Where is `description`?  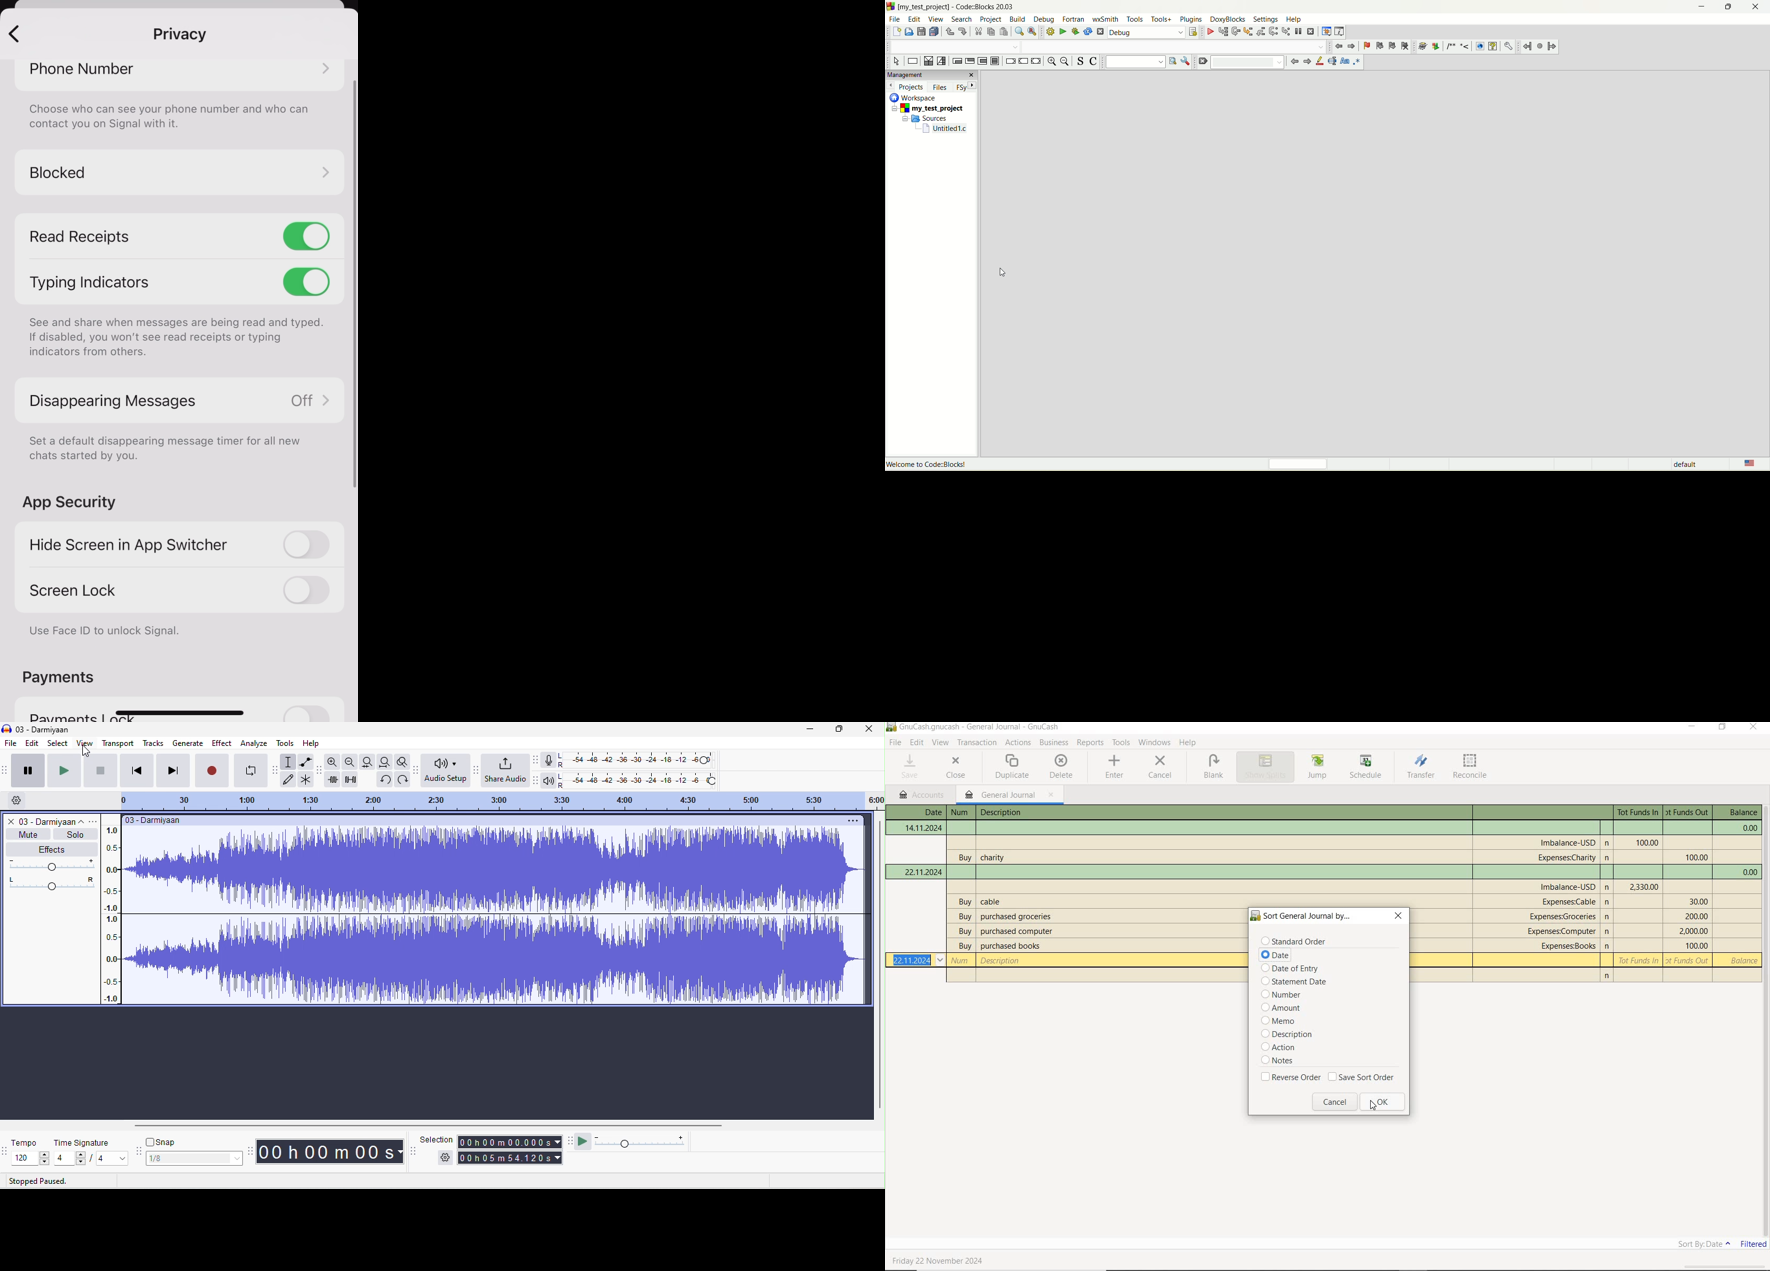 description is located at coordinates (1010, 947).